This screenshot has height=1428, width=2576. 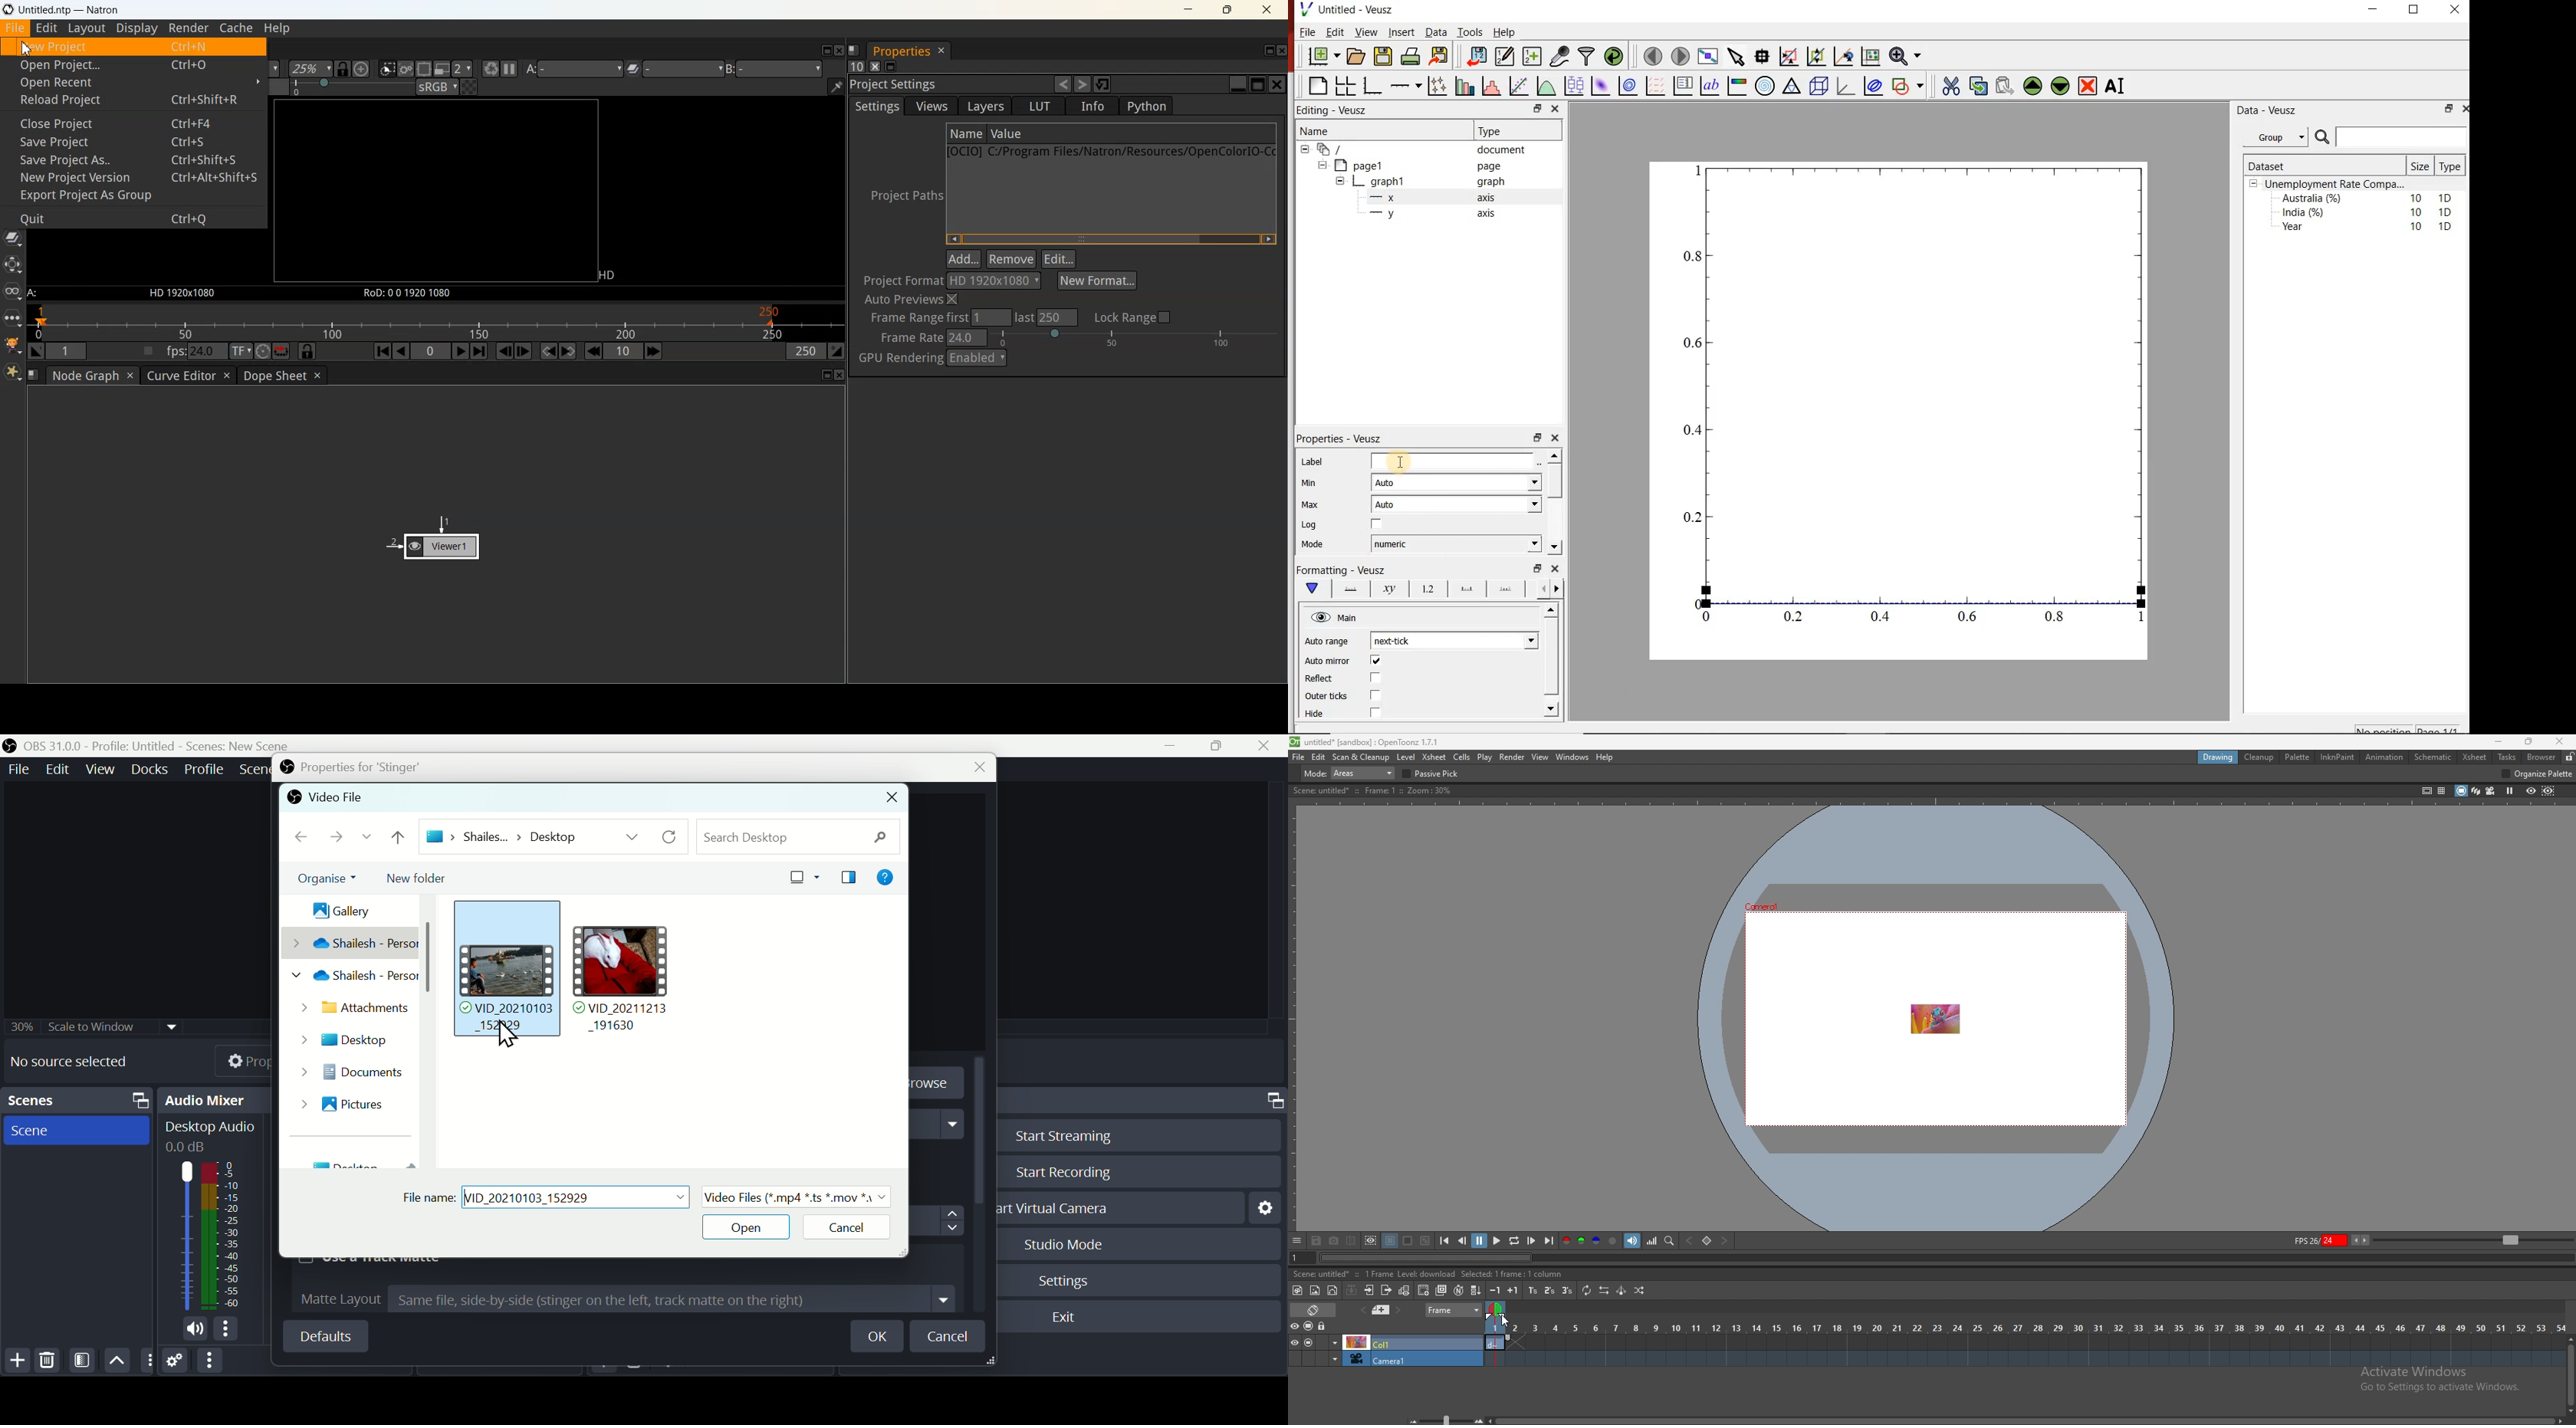 What do you see at coordinates (80, 1101) in the screenshot?
I see `Scenes` at bounding box center [80, 1101].